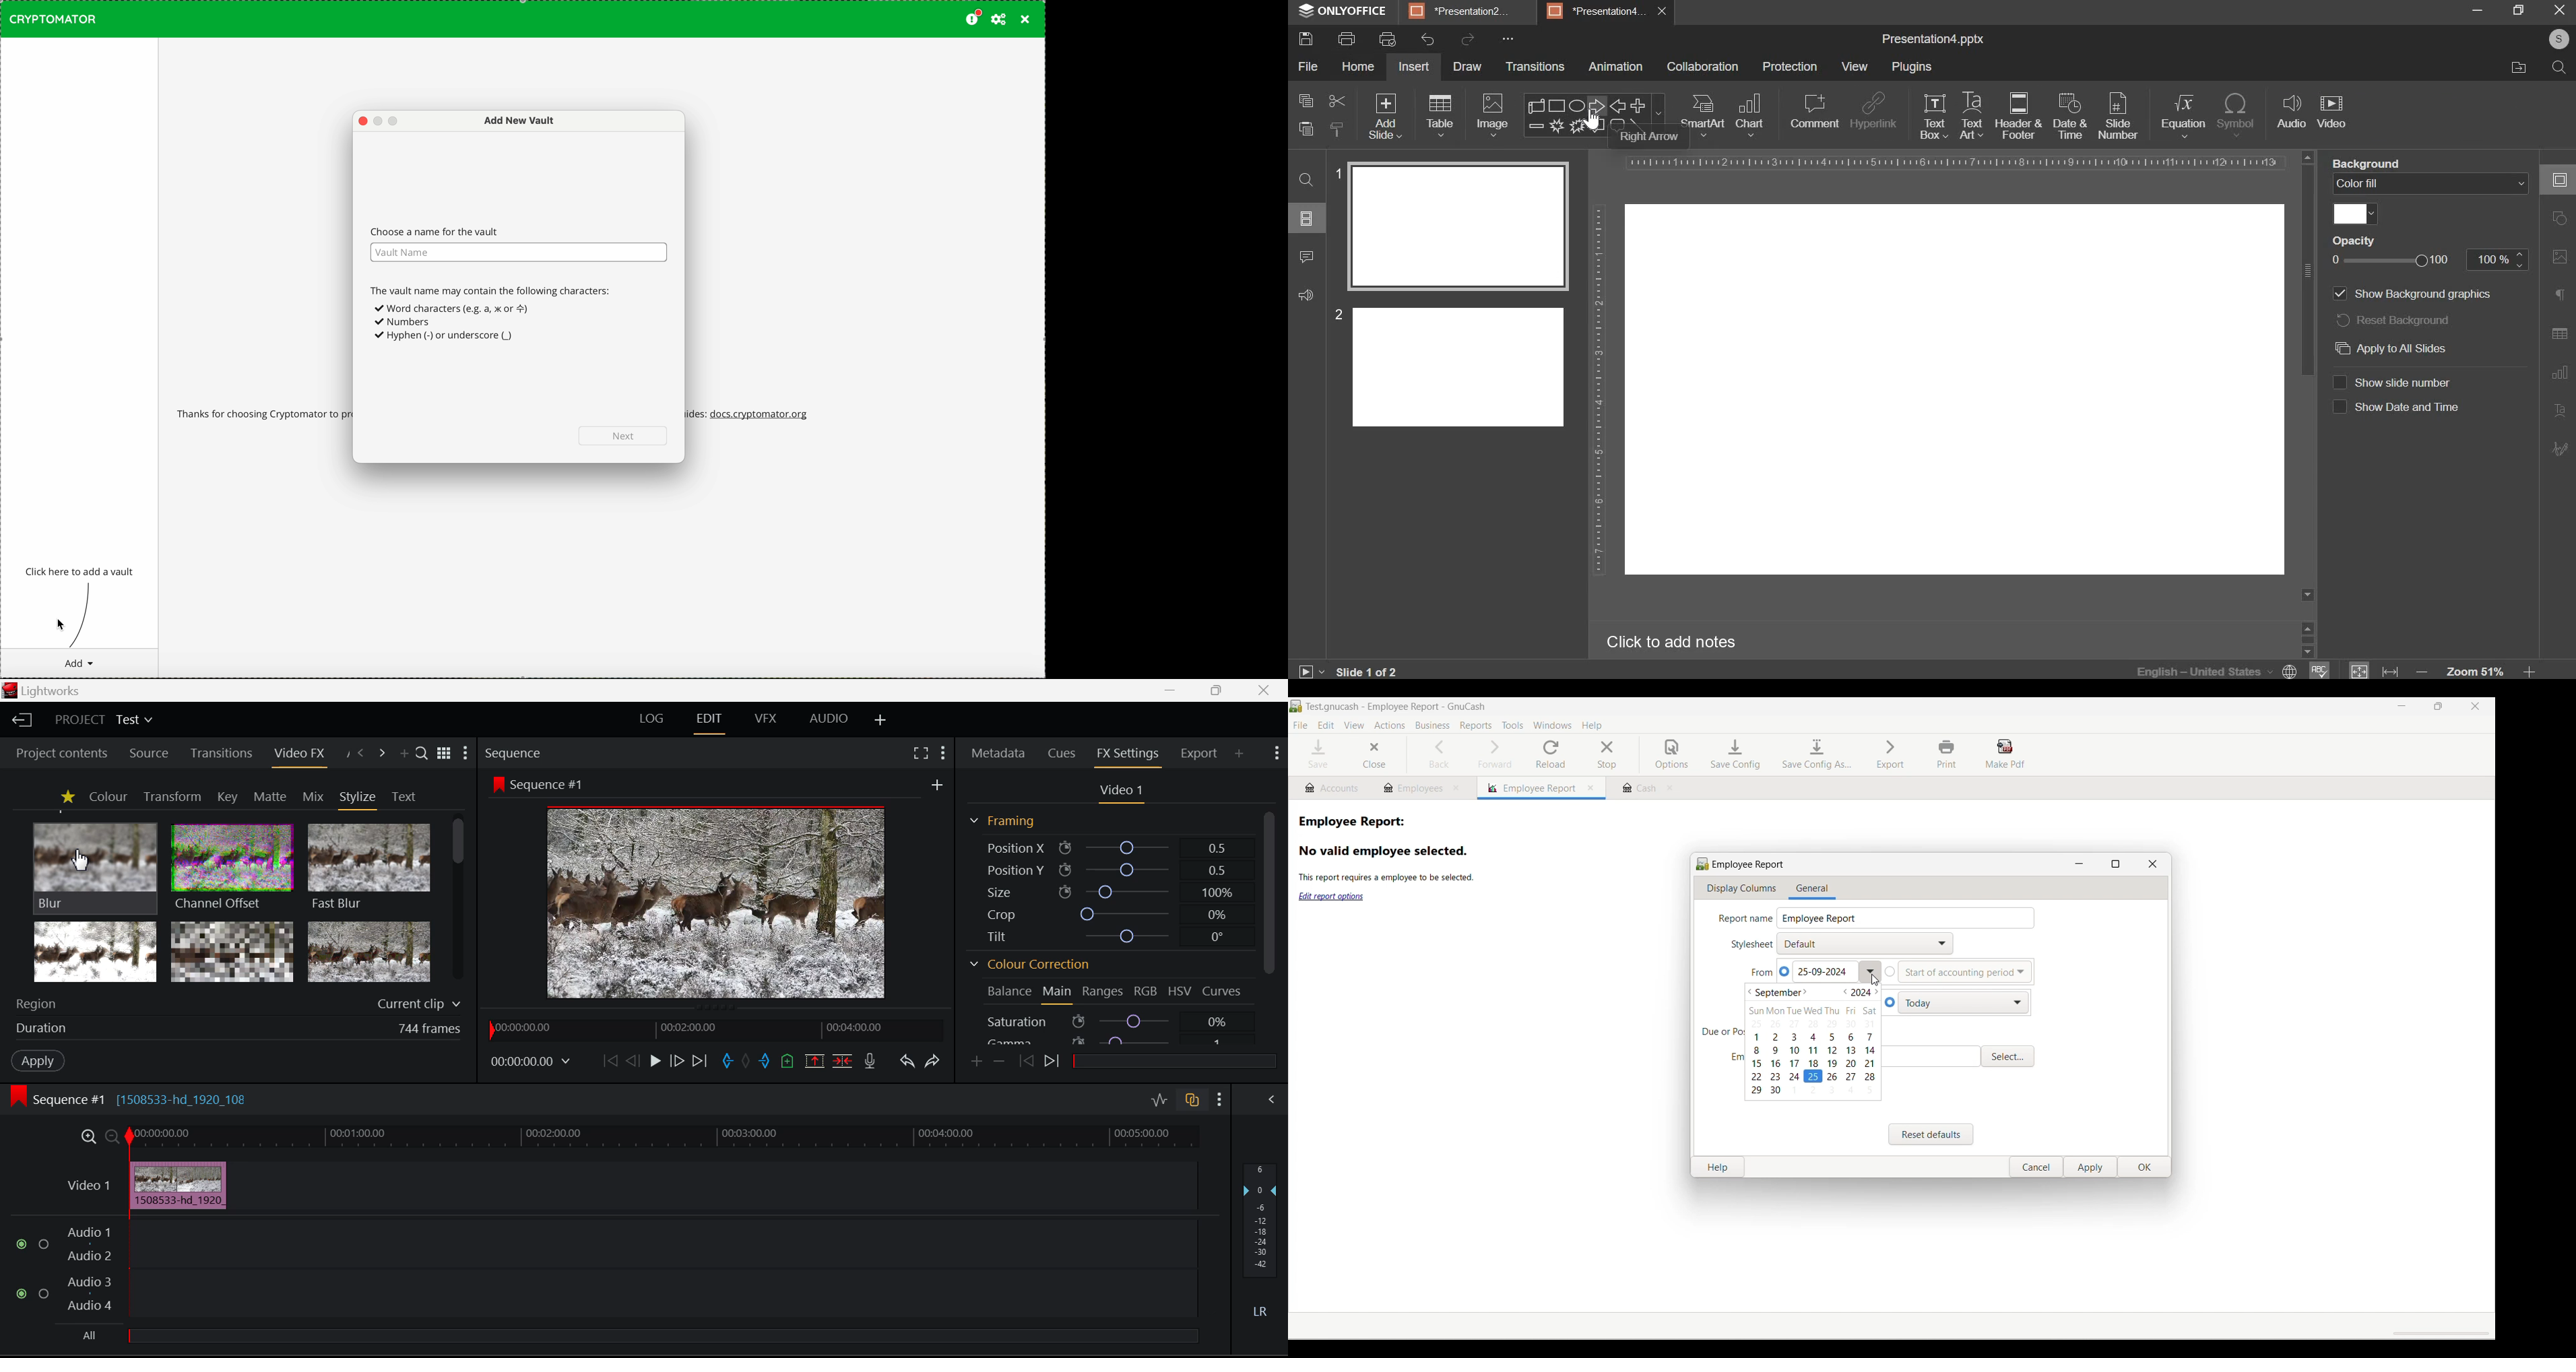 This screenshot has width=2576, height=1372. Describe the element at coordinates (1030, 963) in the screenshot. I see `Colour Correction` at that location.